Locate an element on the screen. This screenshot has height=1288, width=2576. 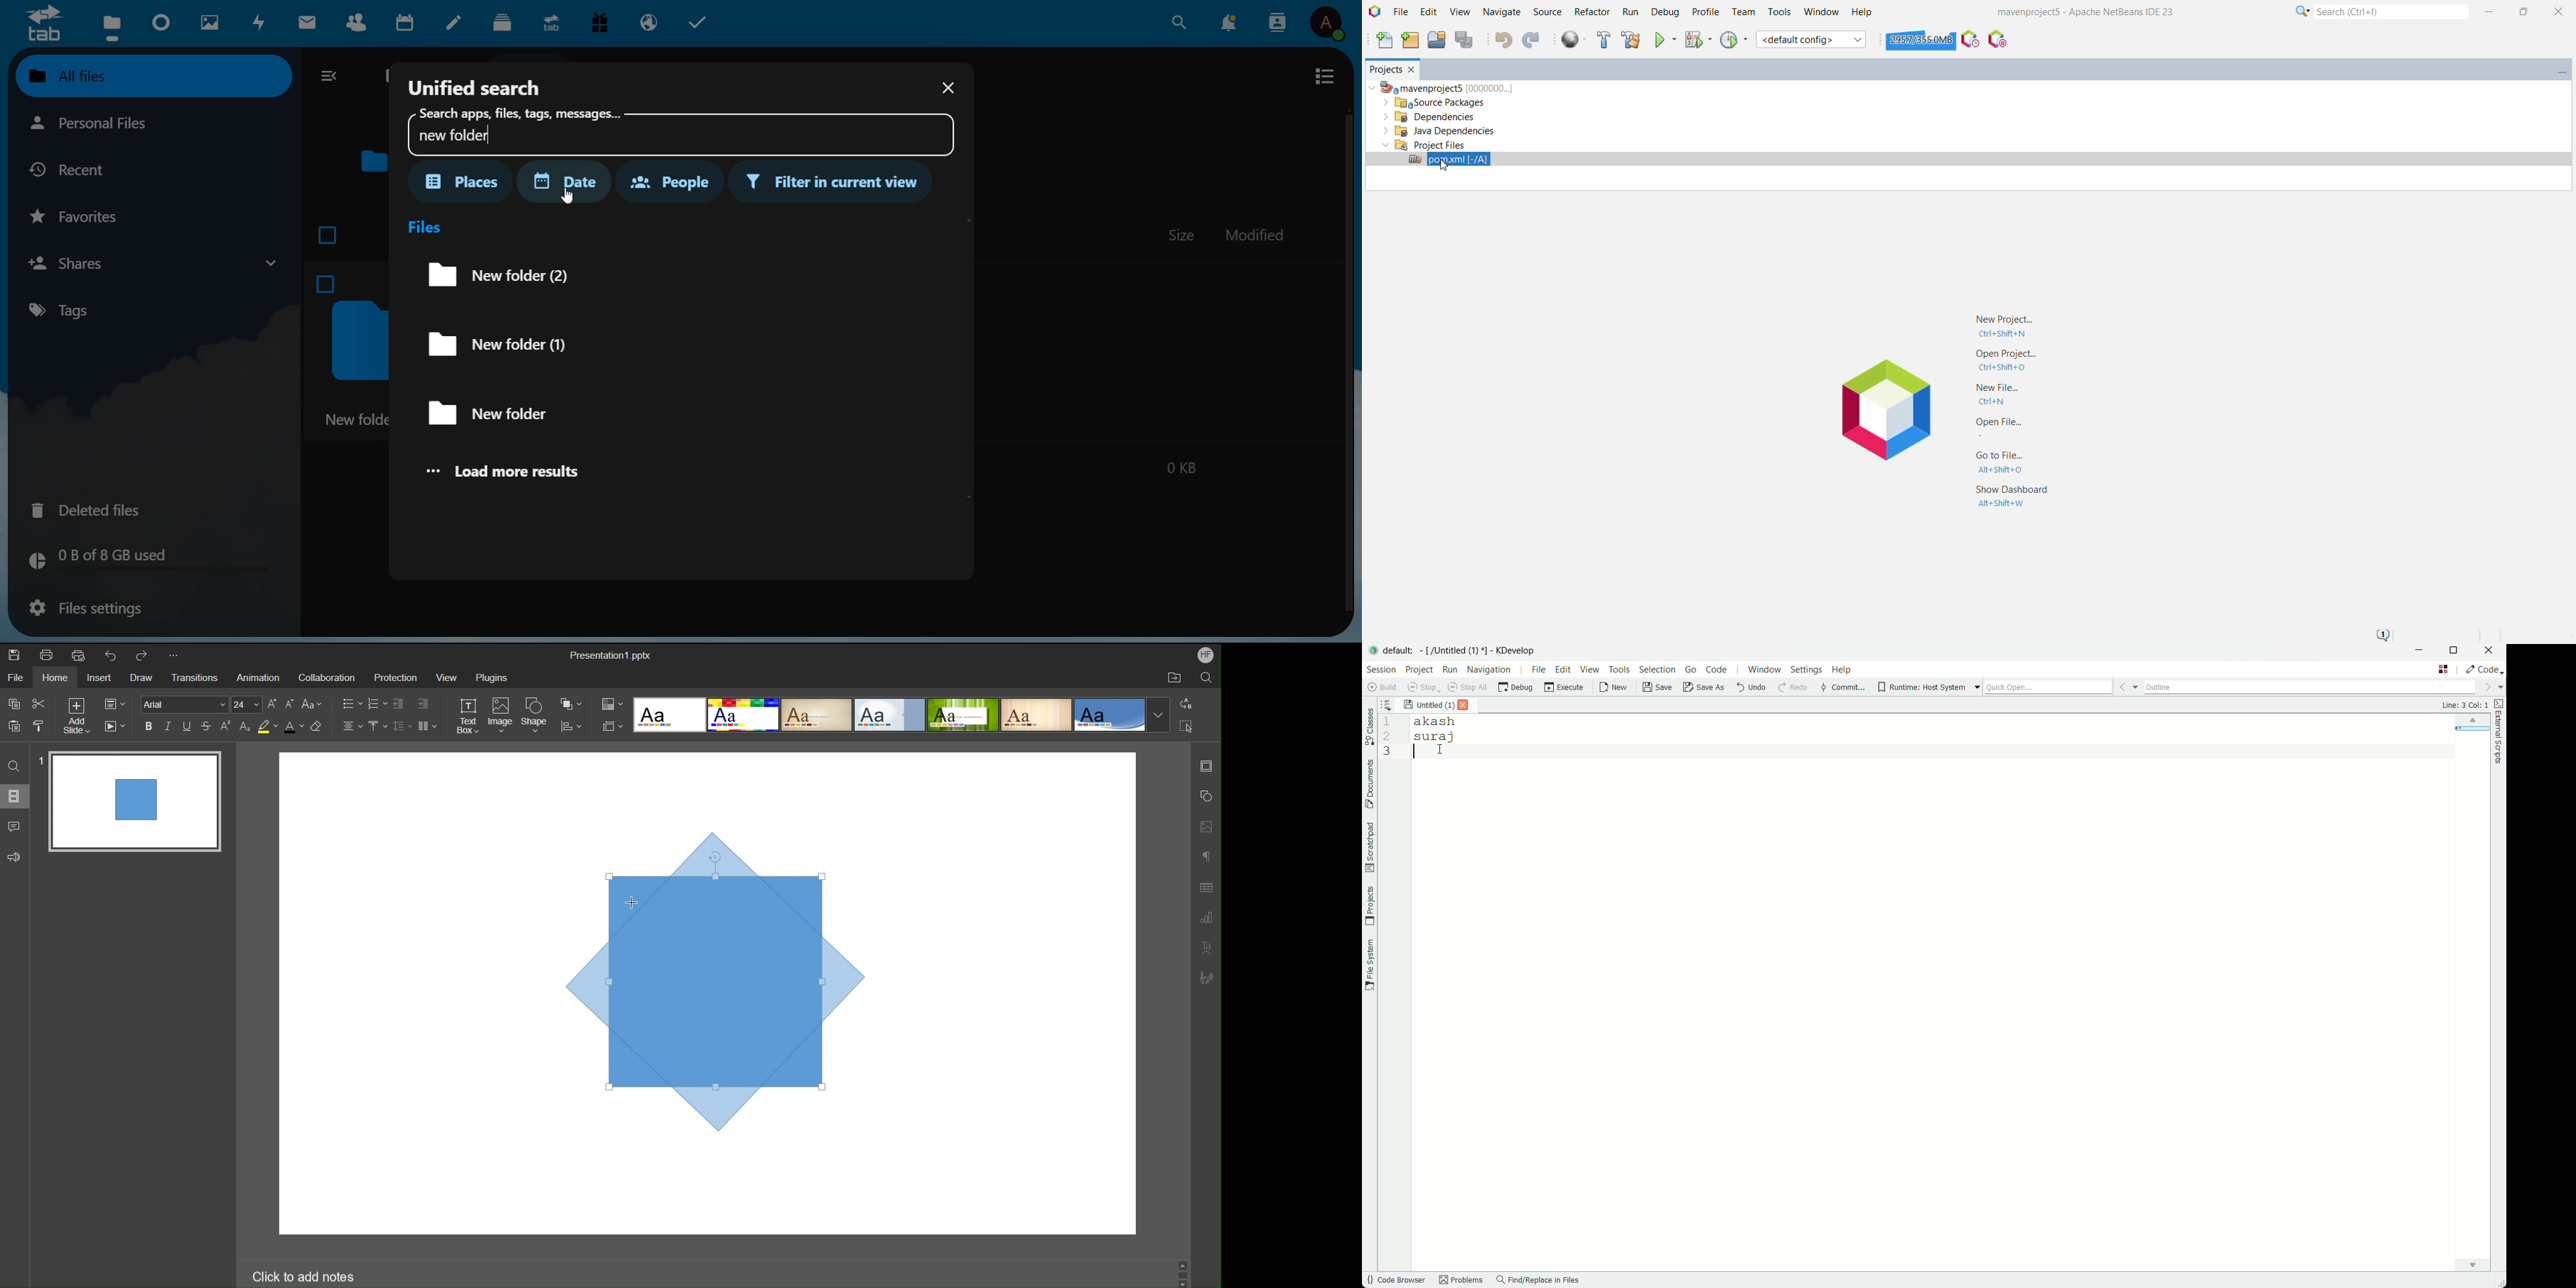
Click to add notes is located at coordinates (305, 1277).